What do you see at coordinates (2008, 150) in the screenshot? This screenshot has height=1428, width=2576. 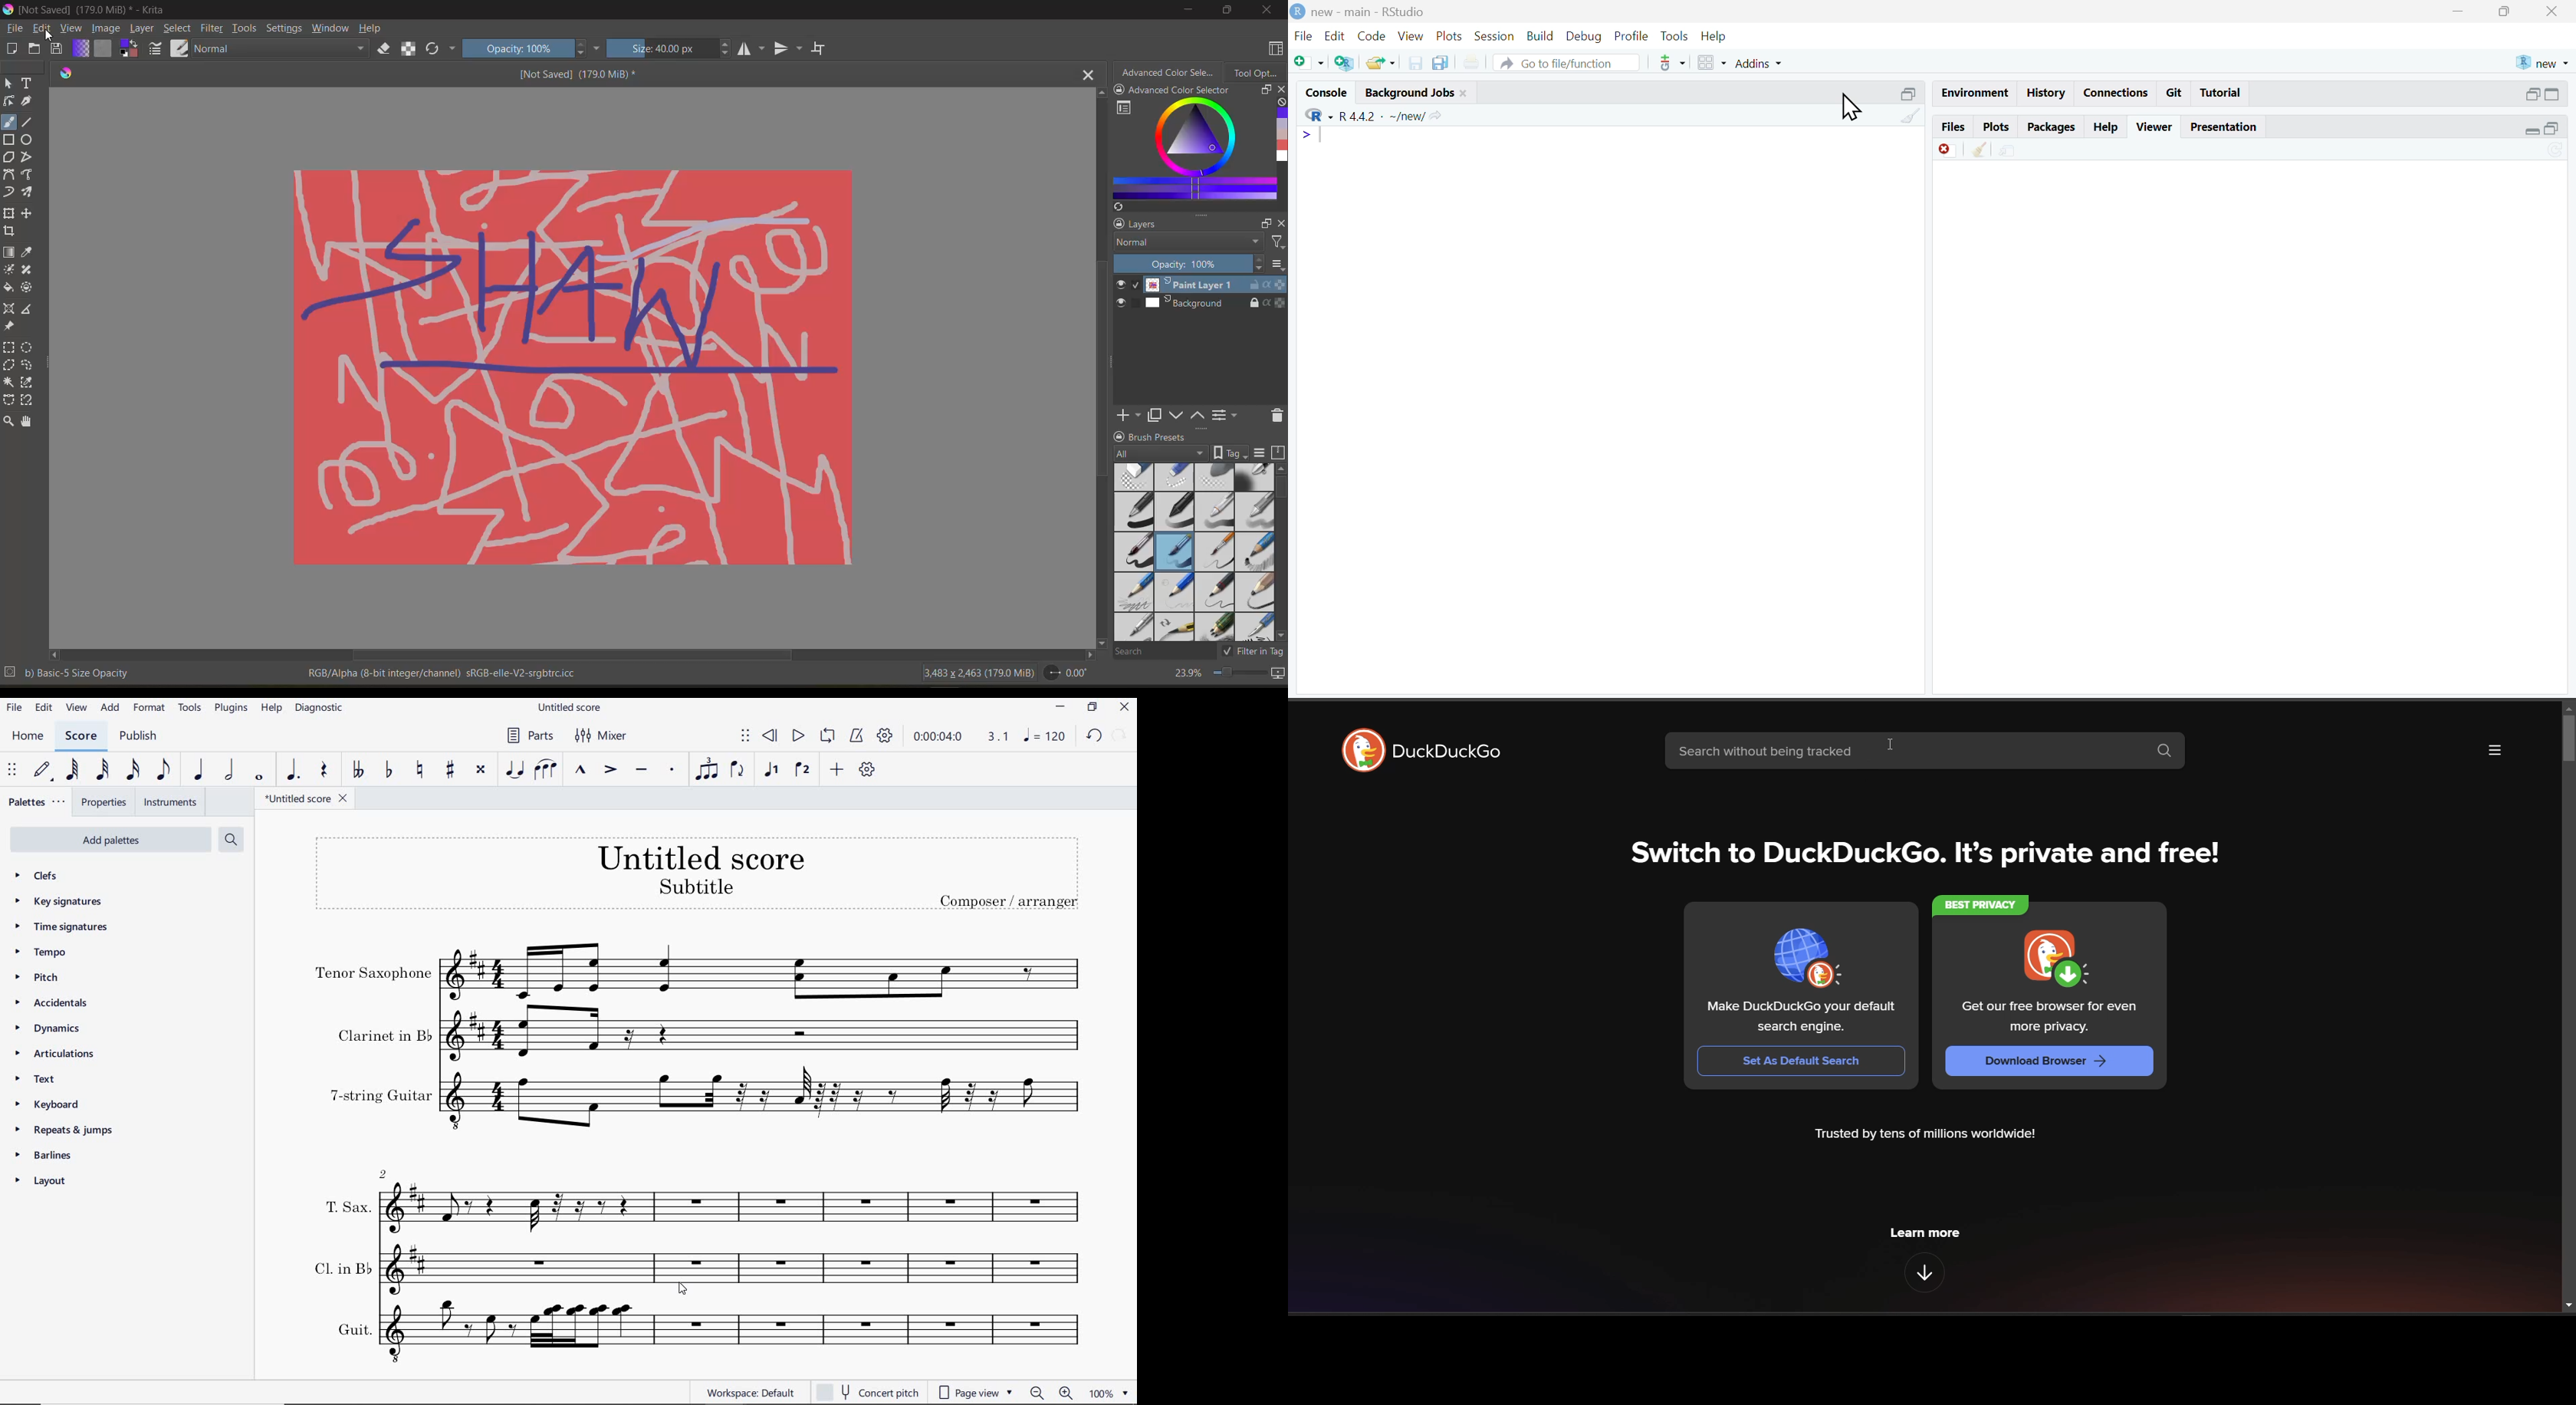 I see `share file` at bounding box center [2008, 150].